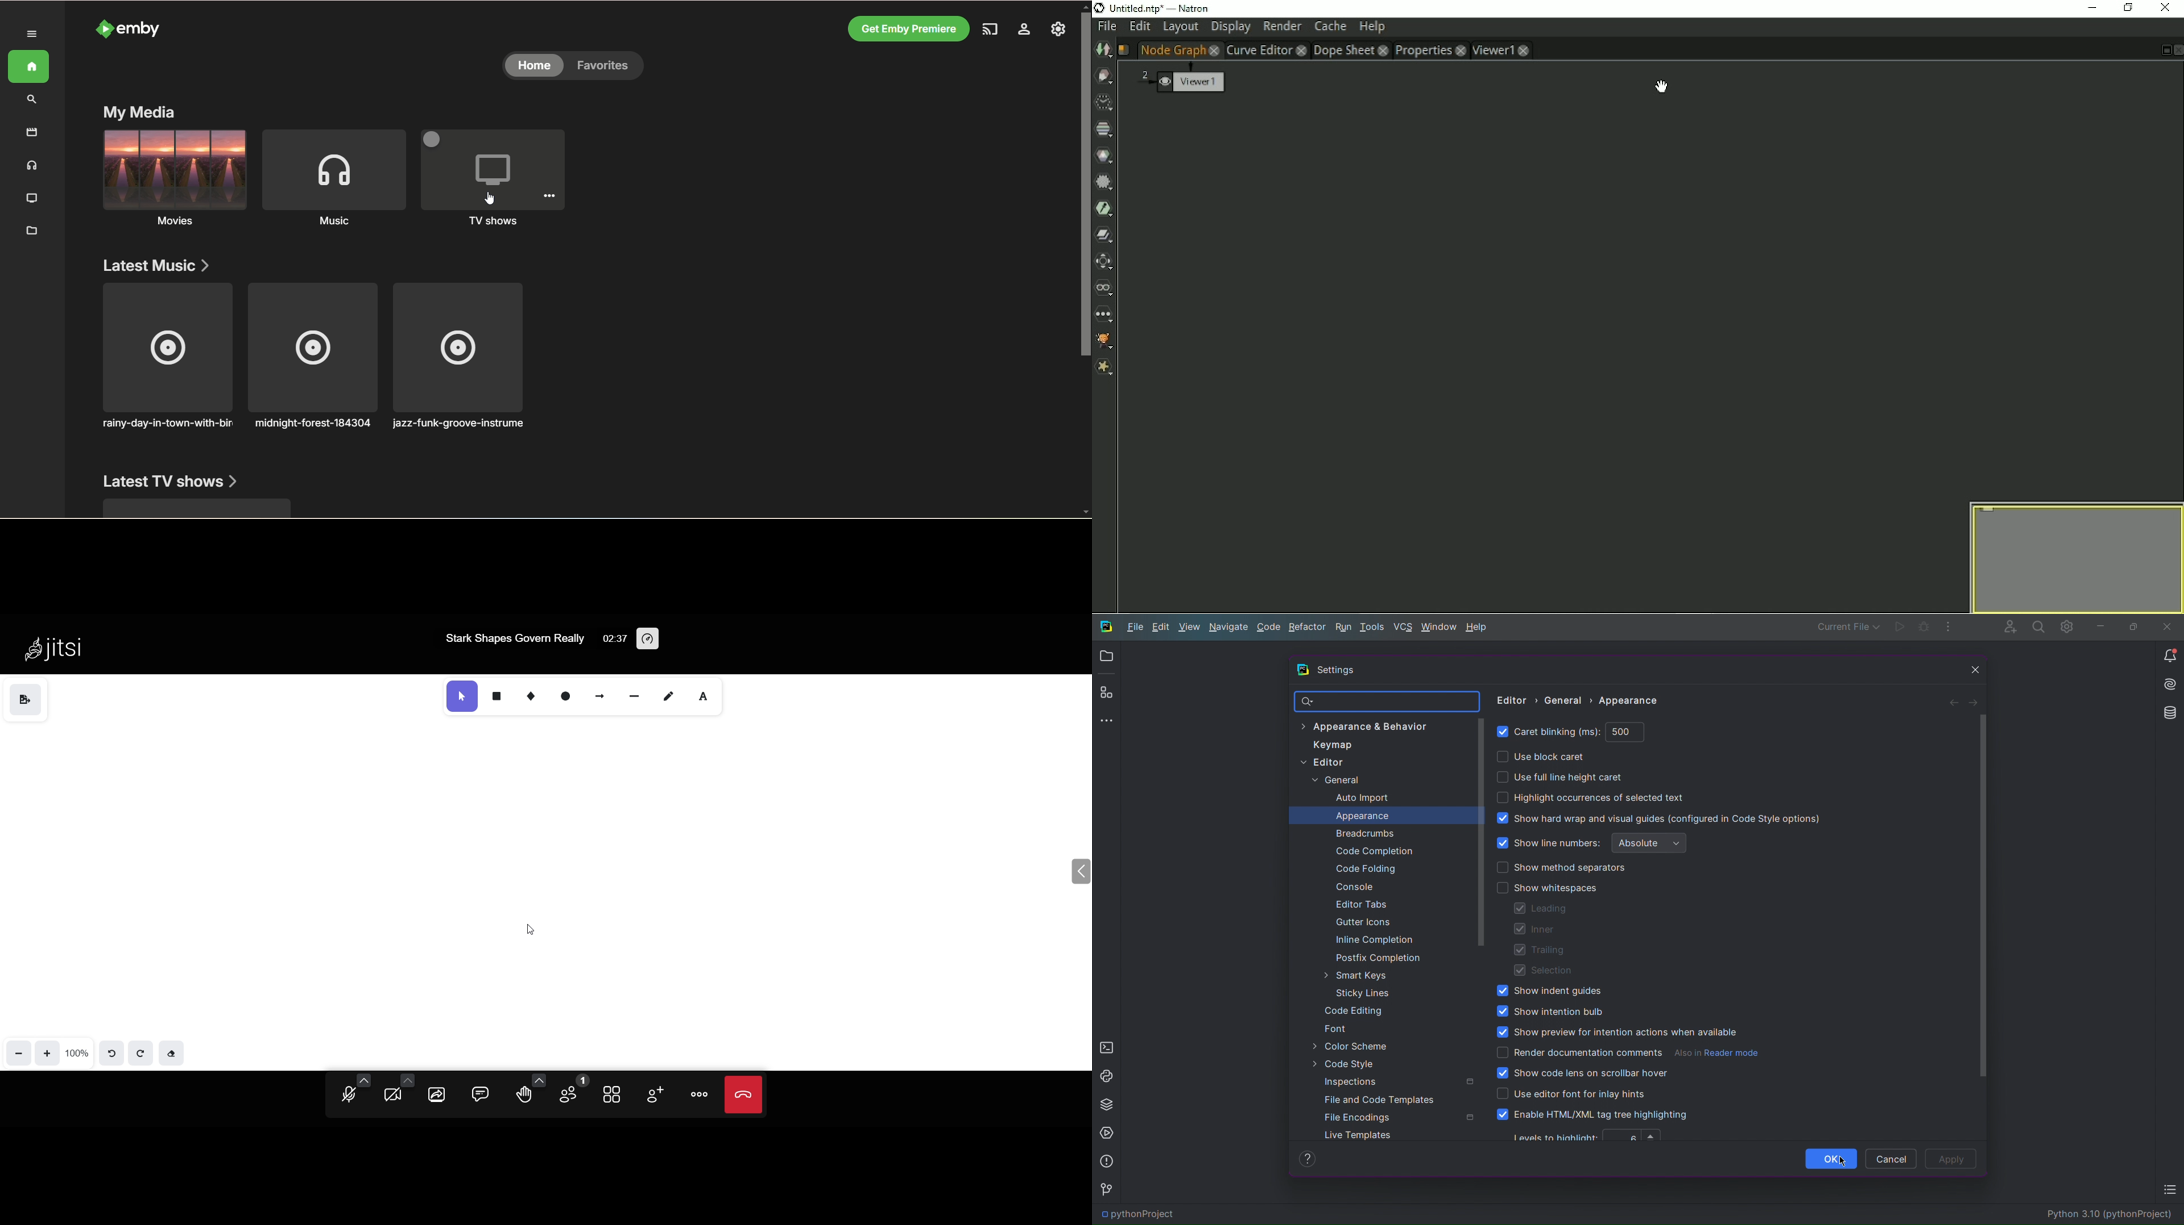 The height and width of the screenshot is (1232, 2184). Describe the element at coordinates (601, 695) in the screenshot. I see `arrow` at that location.